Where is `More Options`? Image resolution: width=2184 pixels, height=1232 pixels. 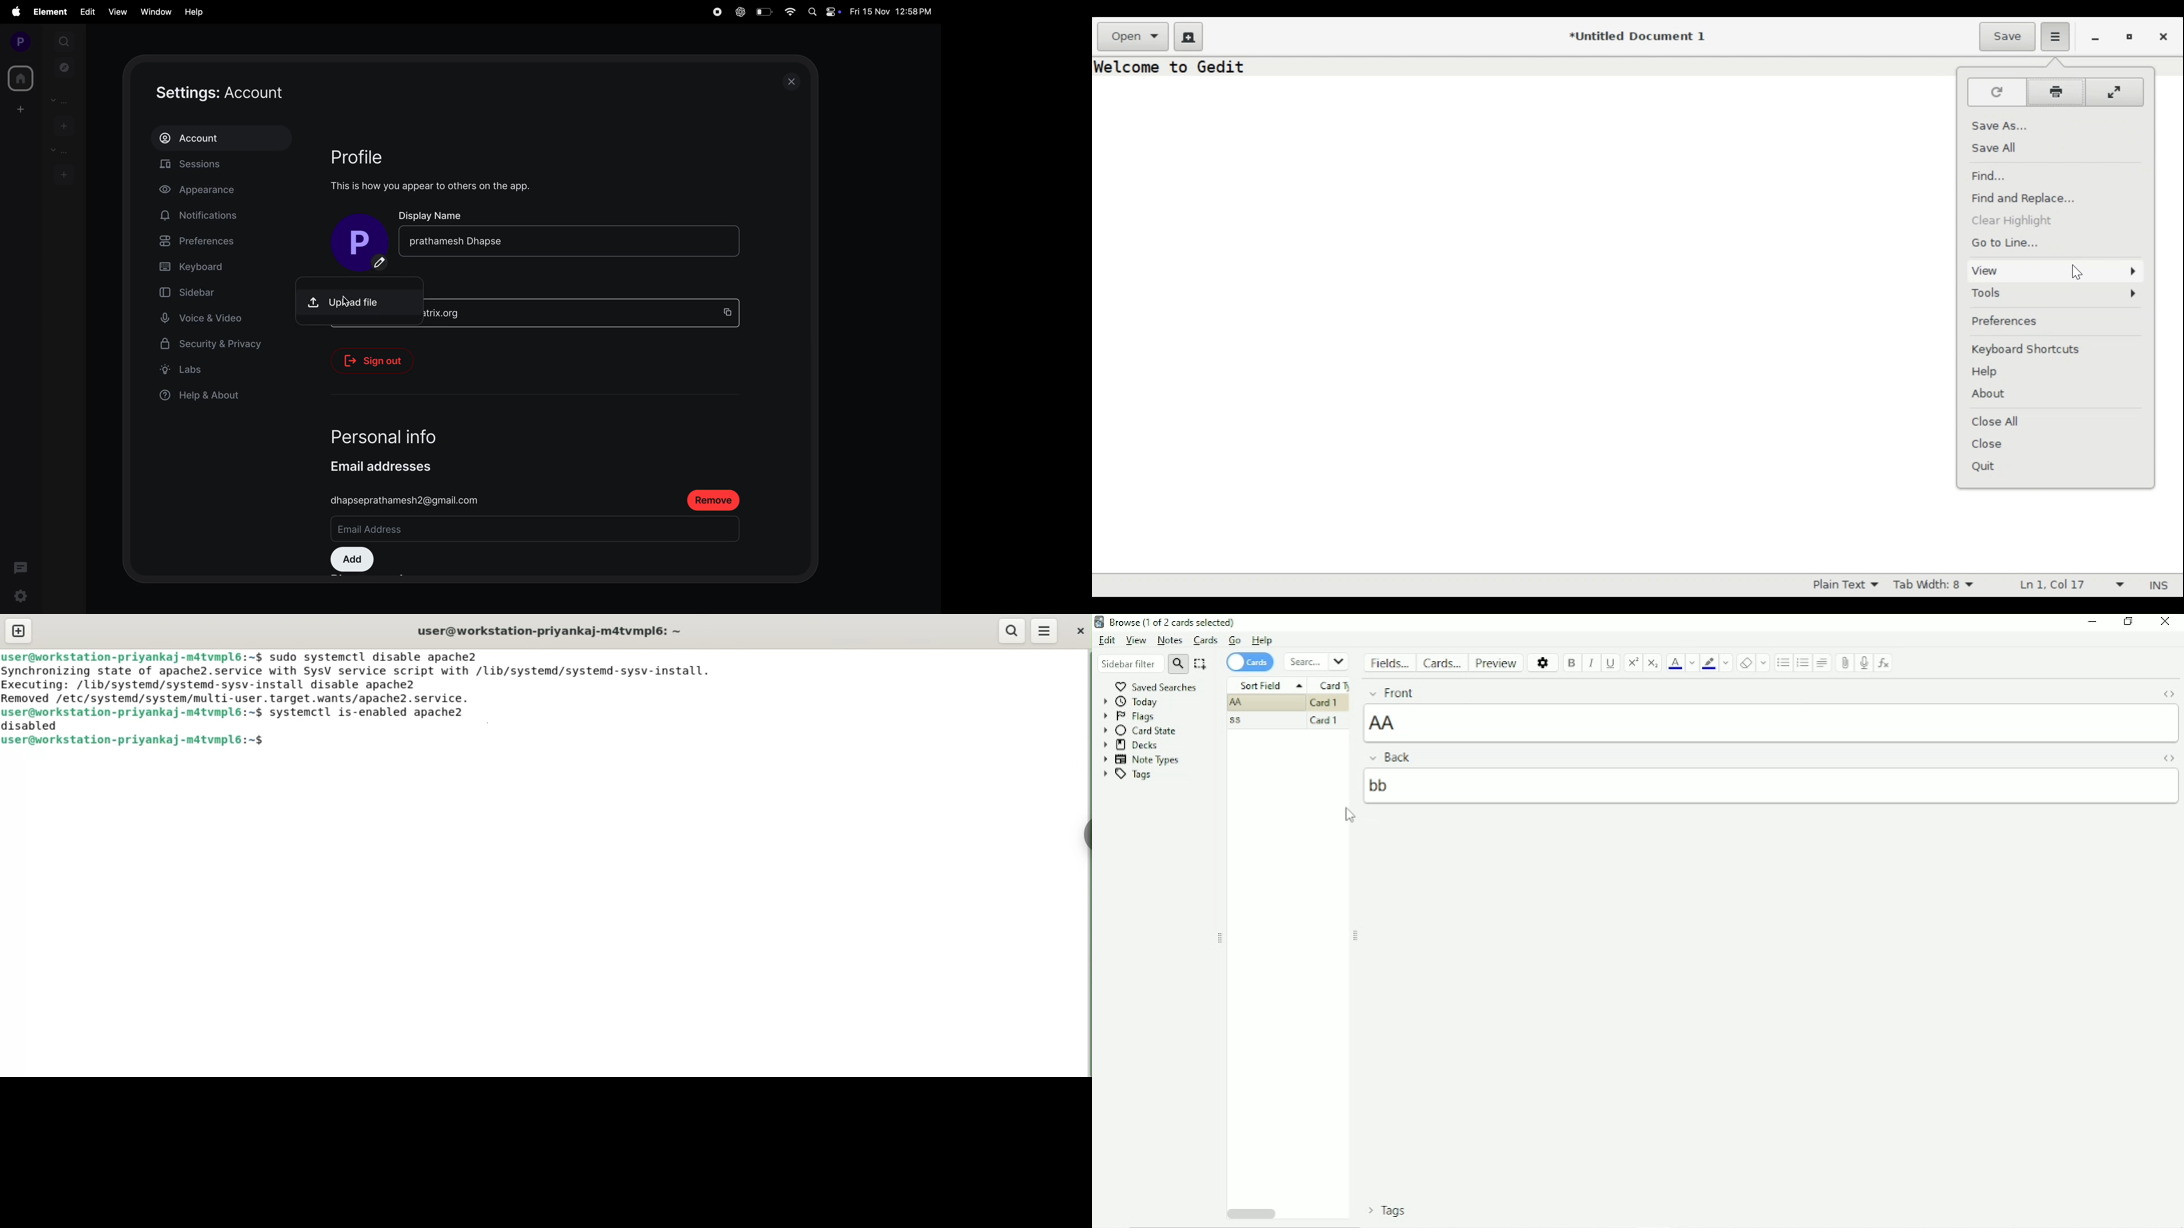 More Options is located at coordinates (1047, 630).